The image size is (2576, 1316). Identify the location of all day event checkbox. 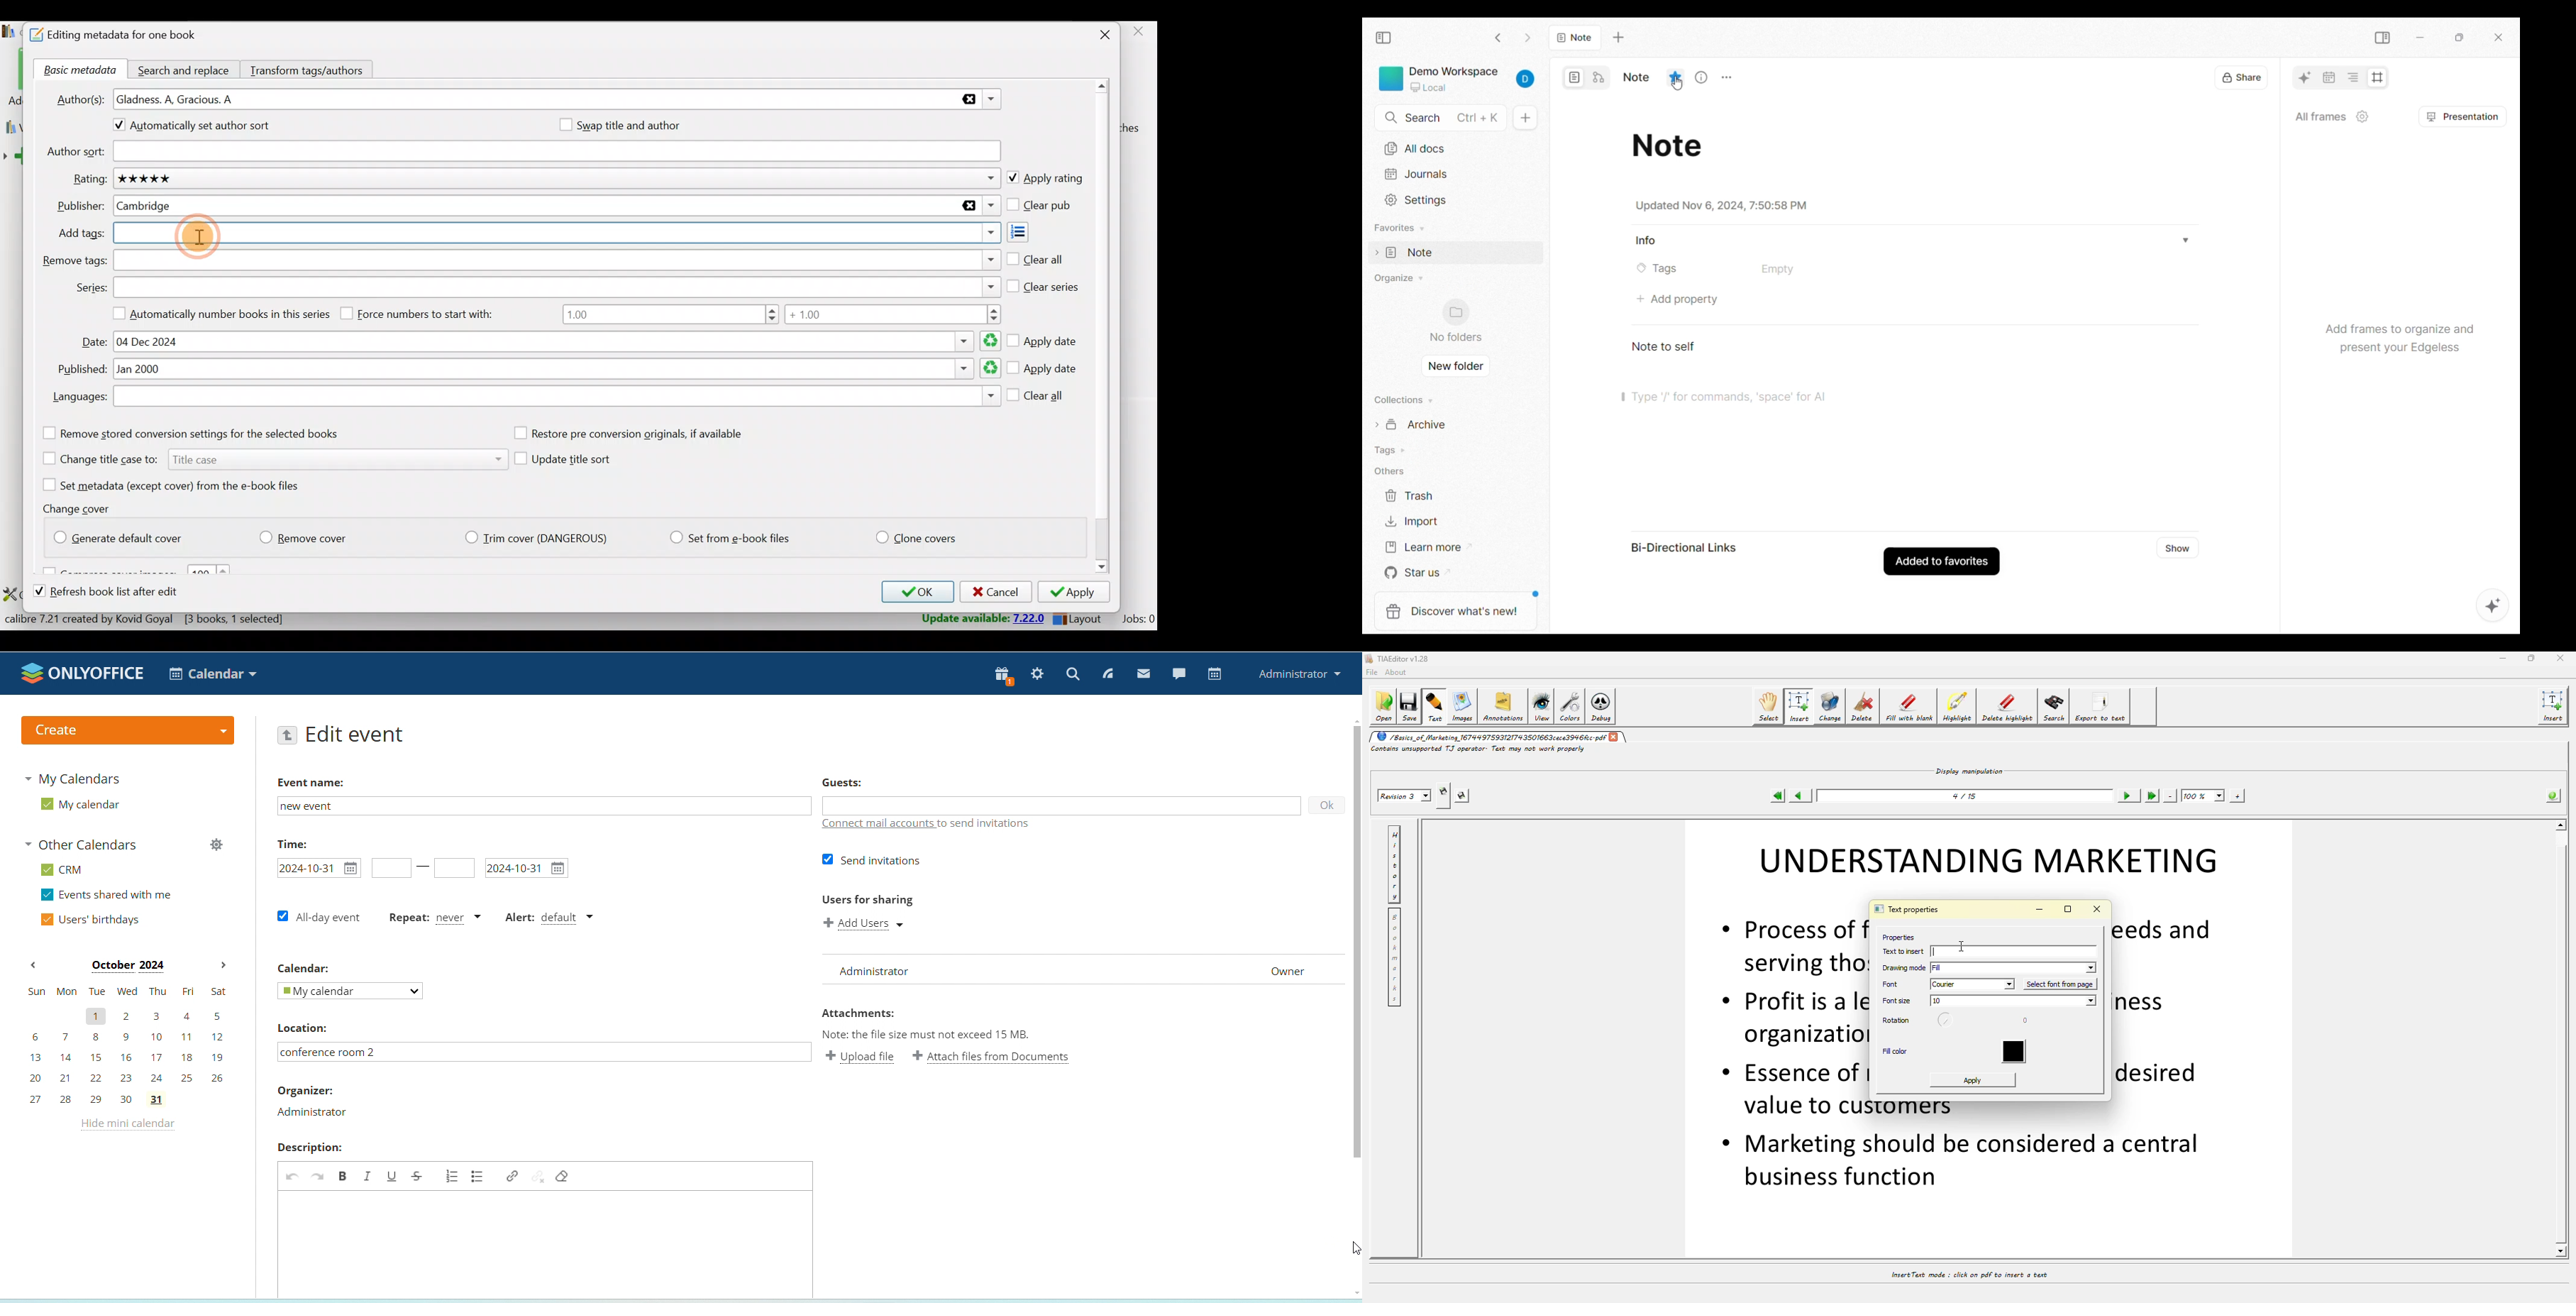
(317, 916).